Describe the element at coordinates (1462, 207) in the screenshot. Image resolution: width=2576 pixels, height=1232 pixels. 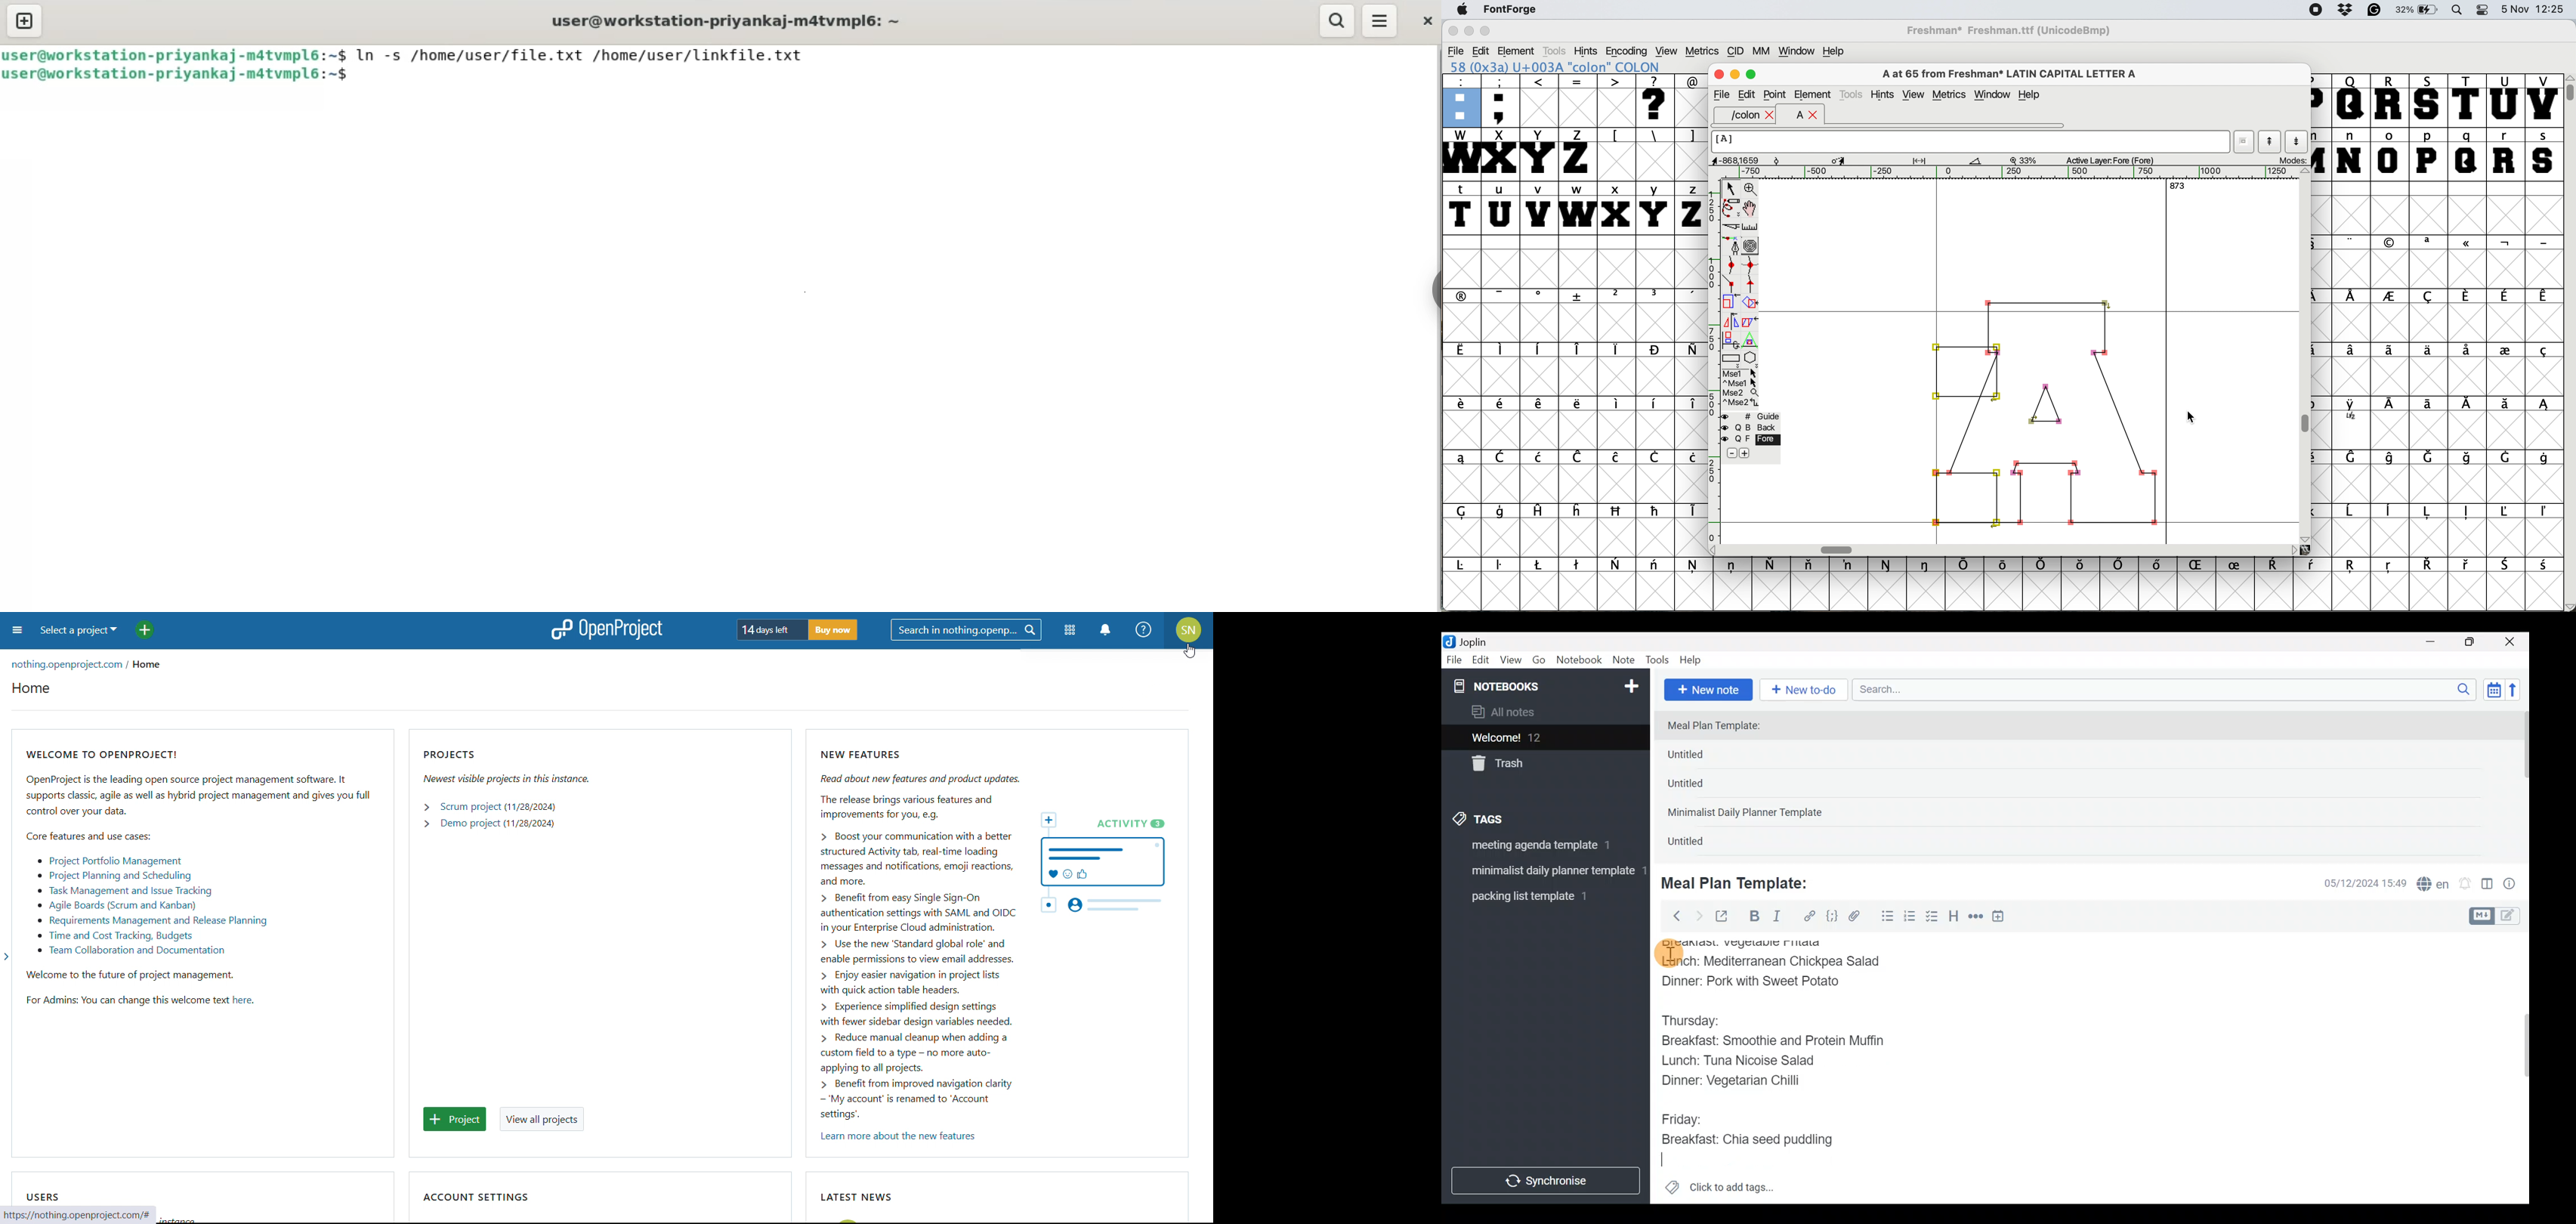
I see `t` at that location.